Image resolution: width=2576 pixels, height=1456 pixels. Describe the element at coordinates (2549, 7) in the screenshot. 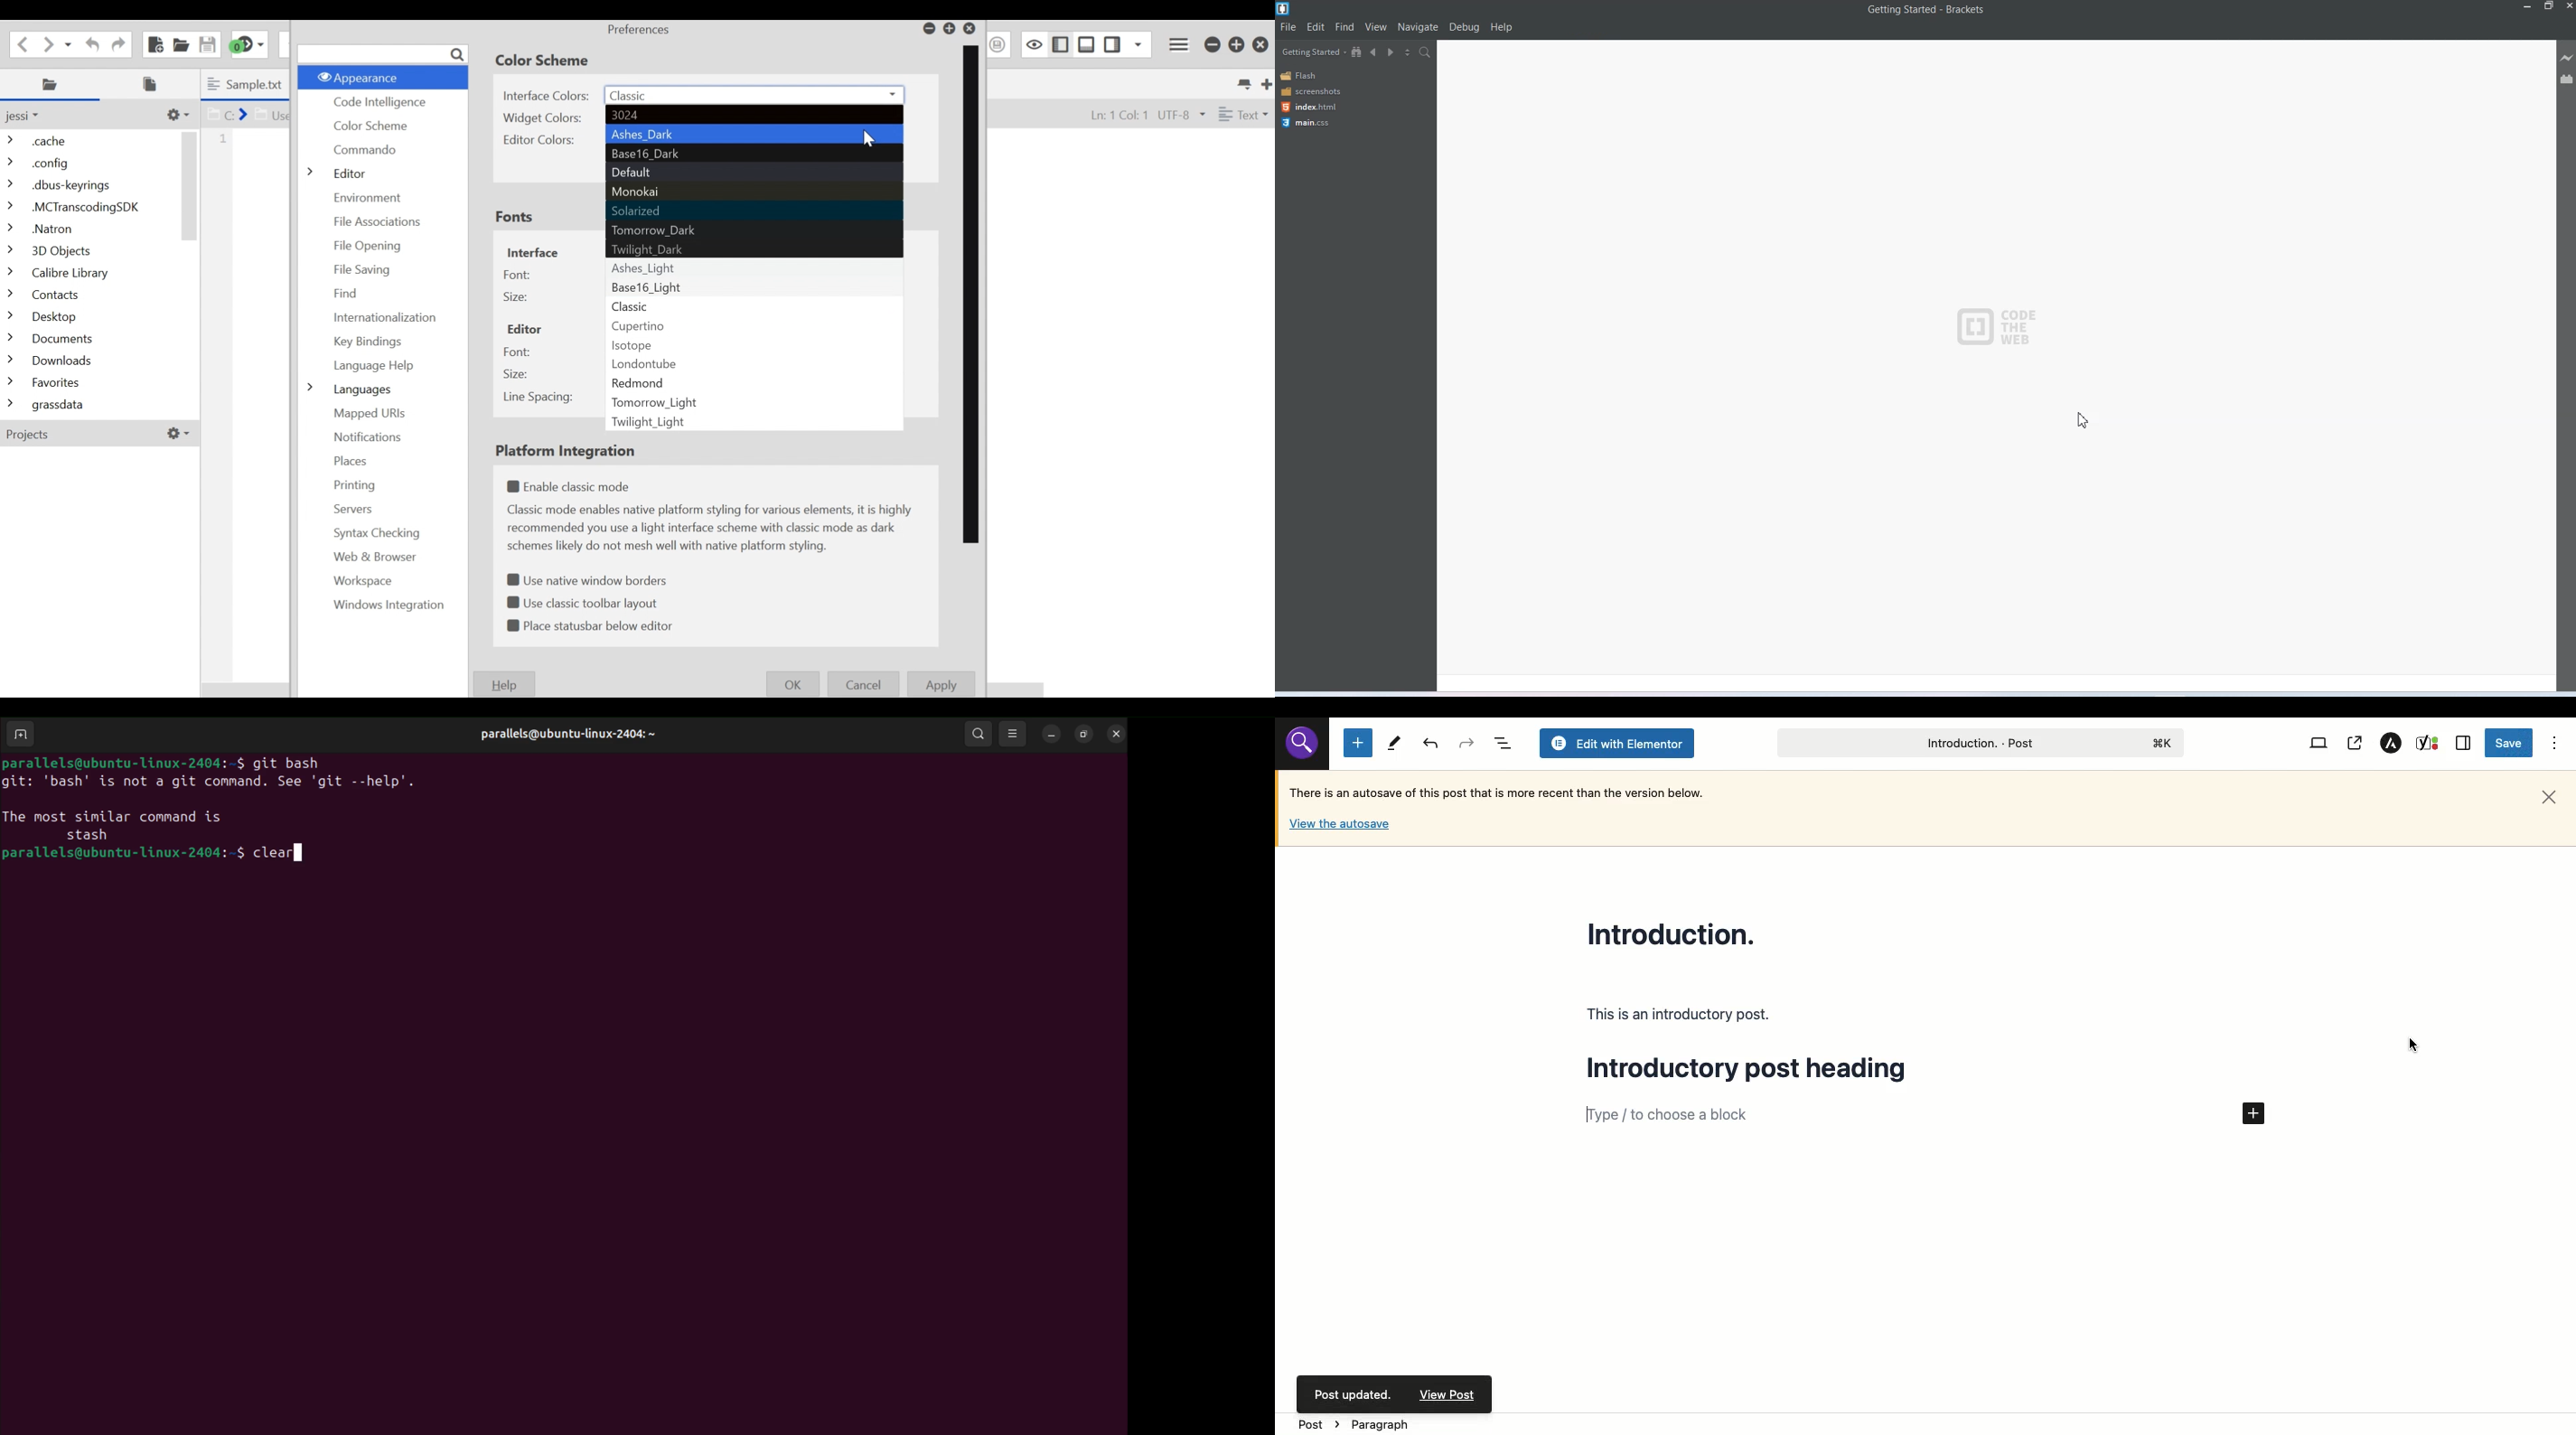

I see `maximize` at that location.